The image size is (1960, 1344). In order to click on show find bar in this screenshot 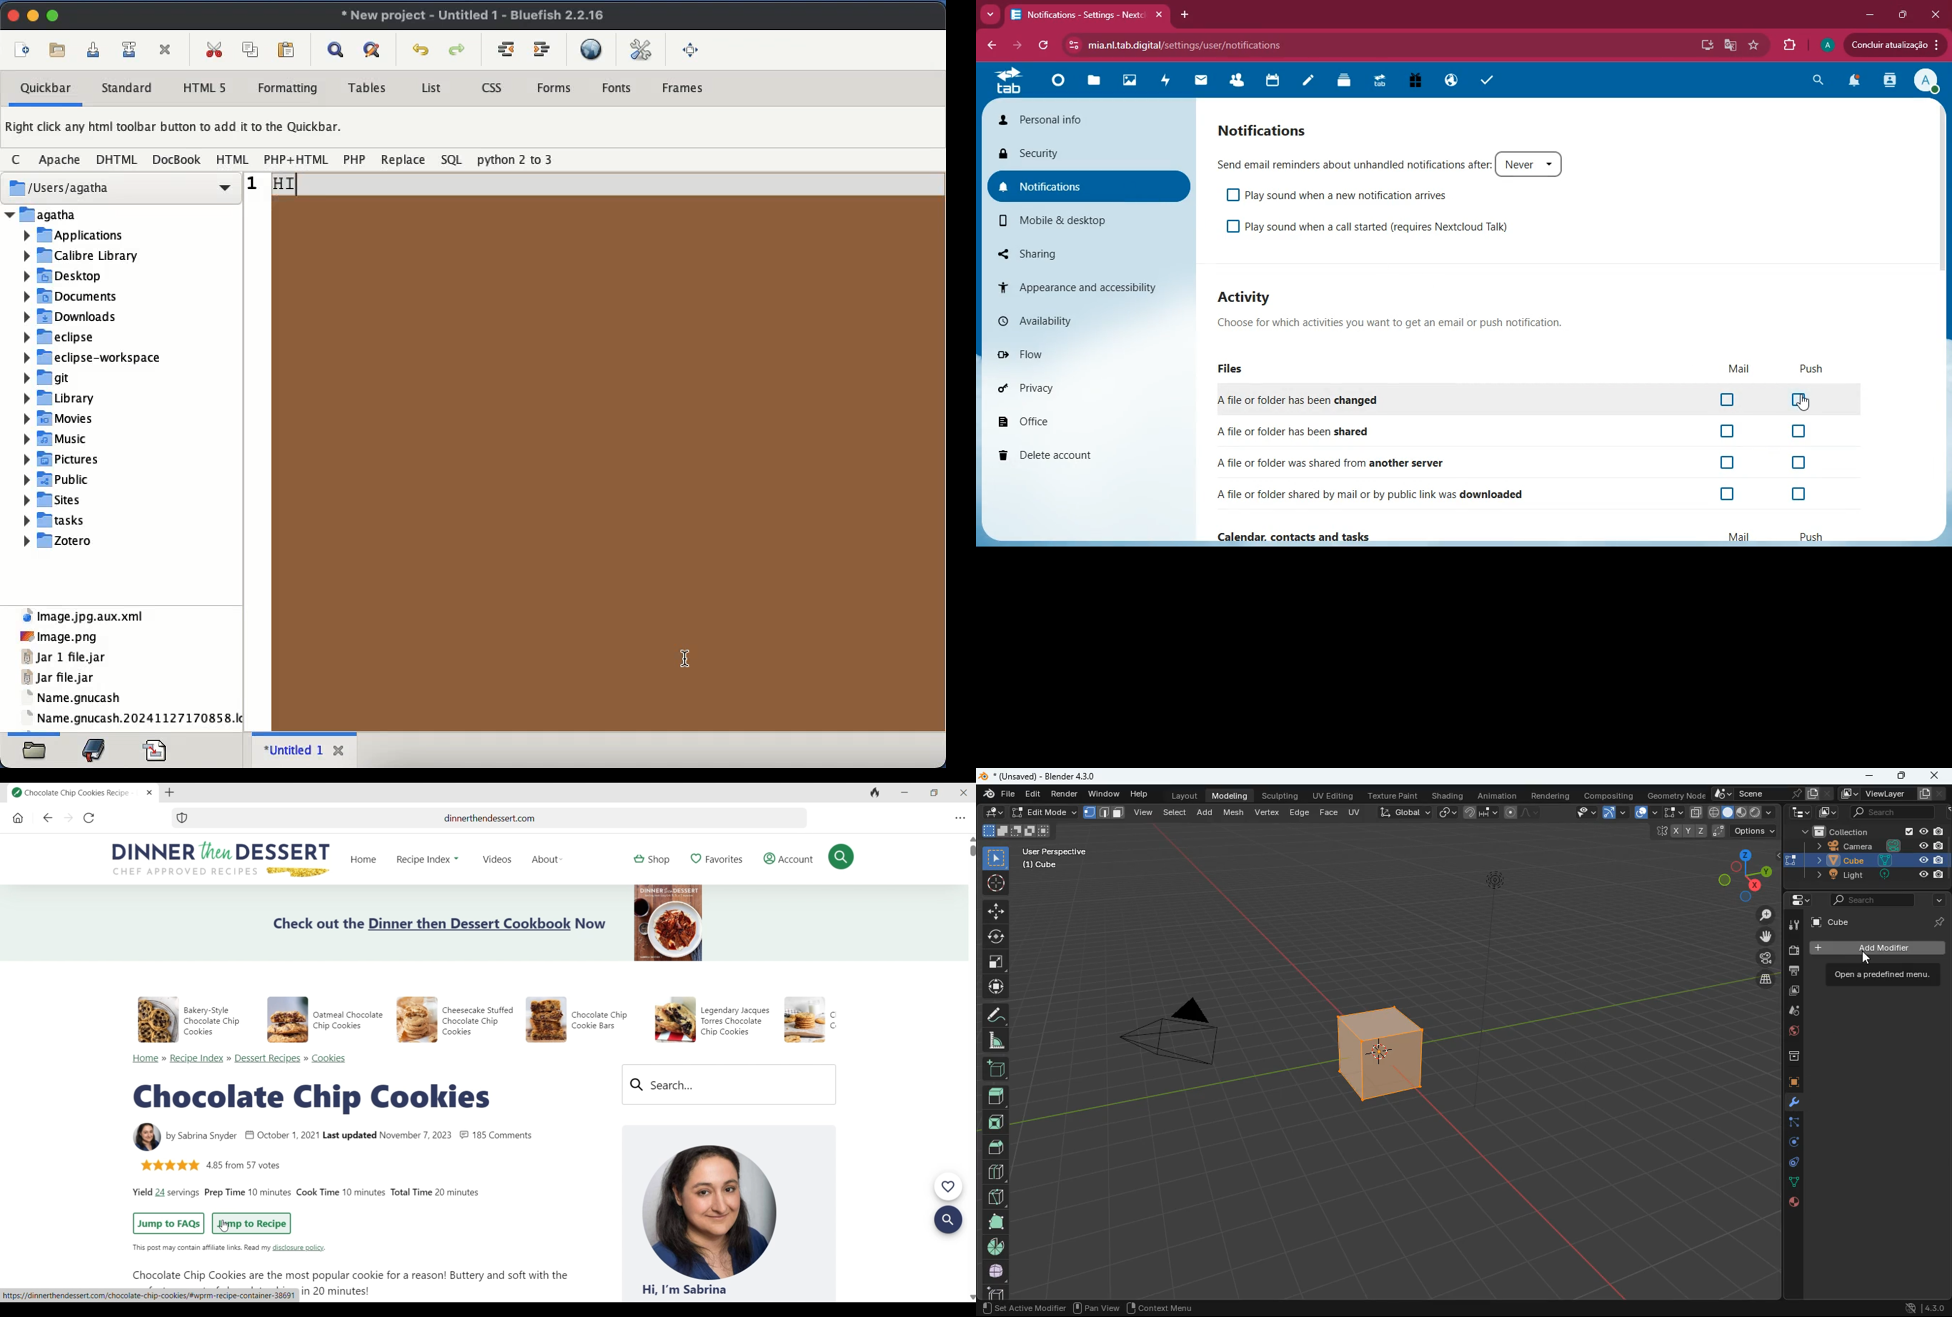, I will do `click(337, 50)`.